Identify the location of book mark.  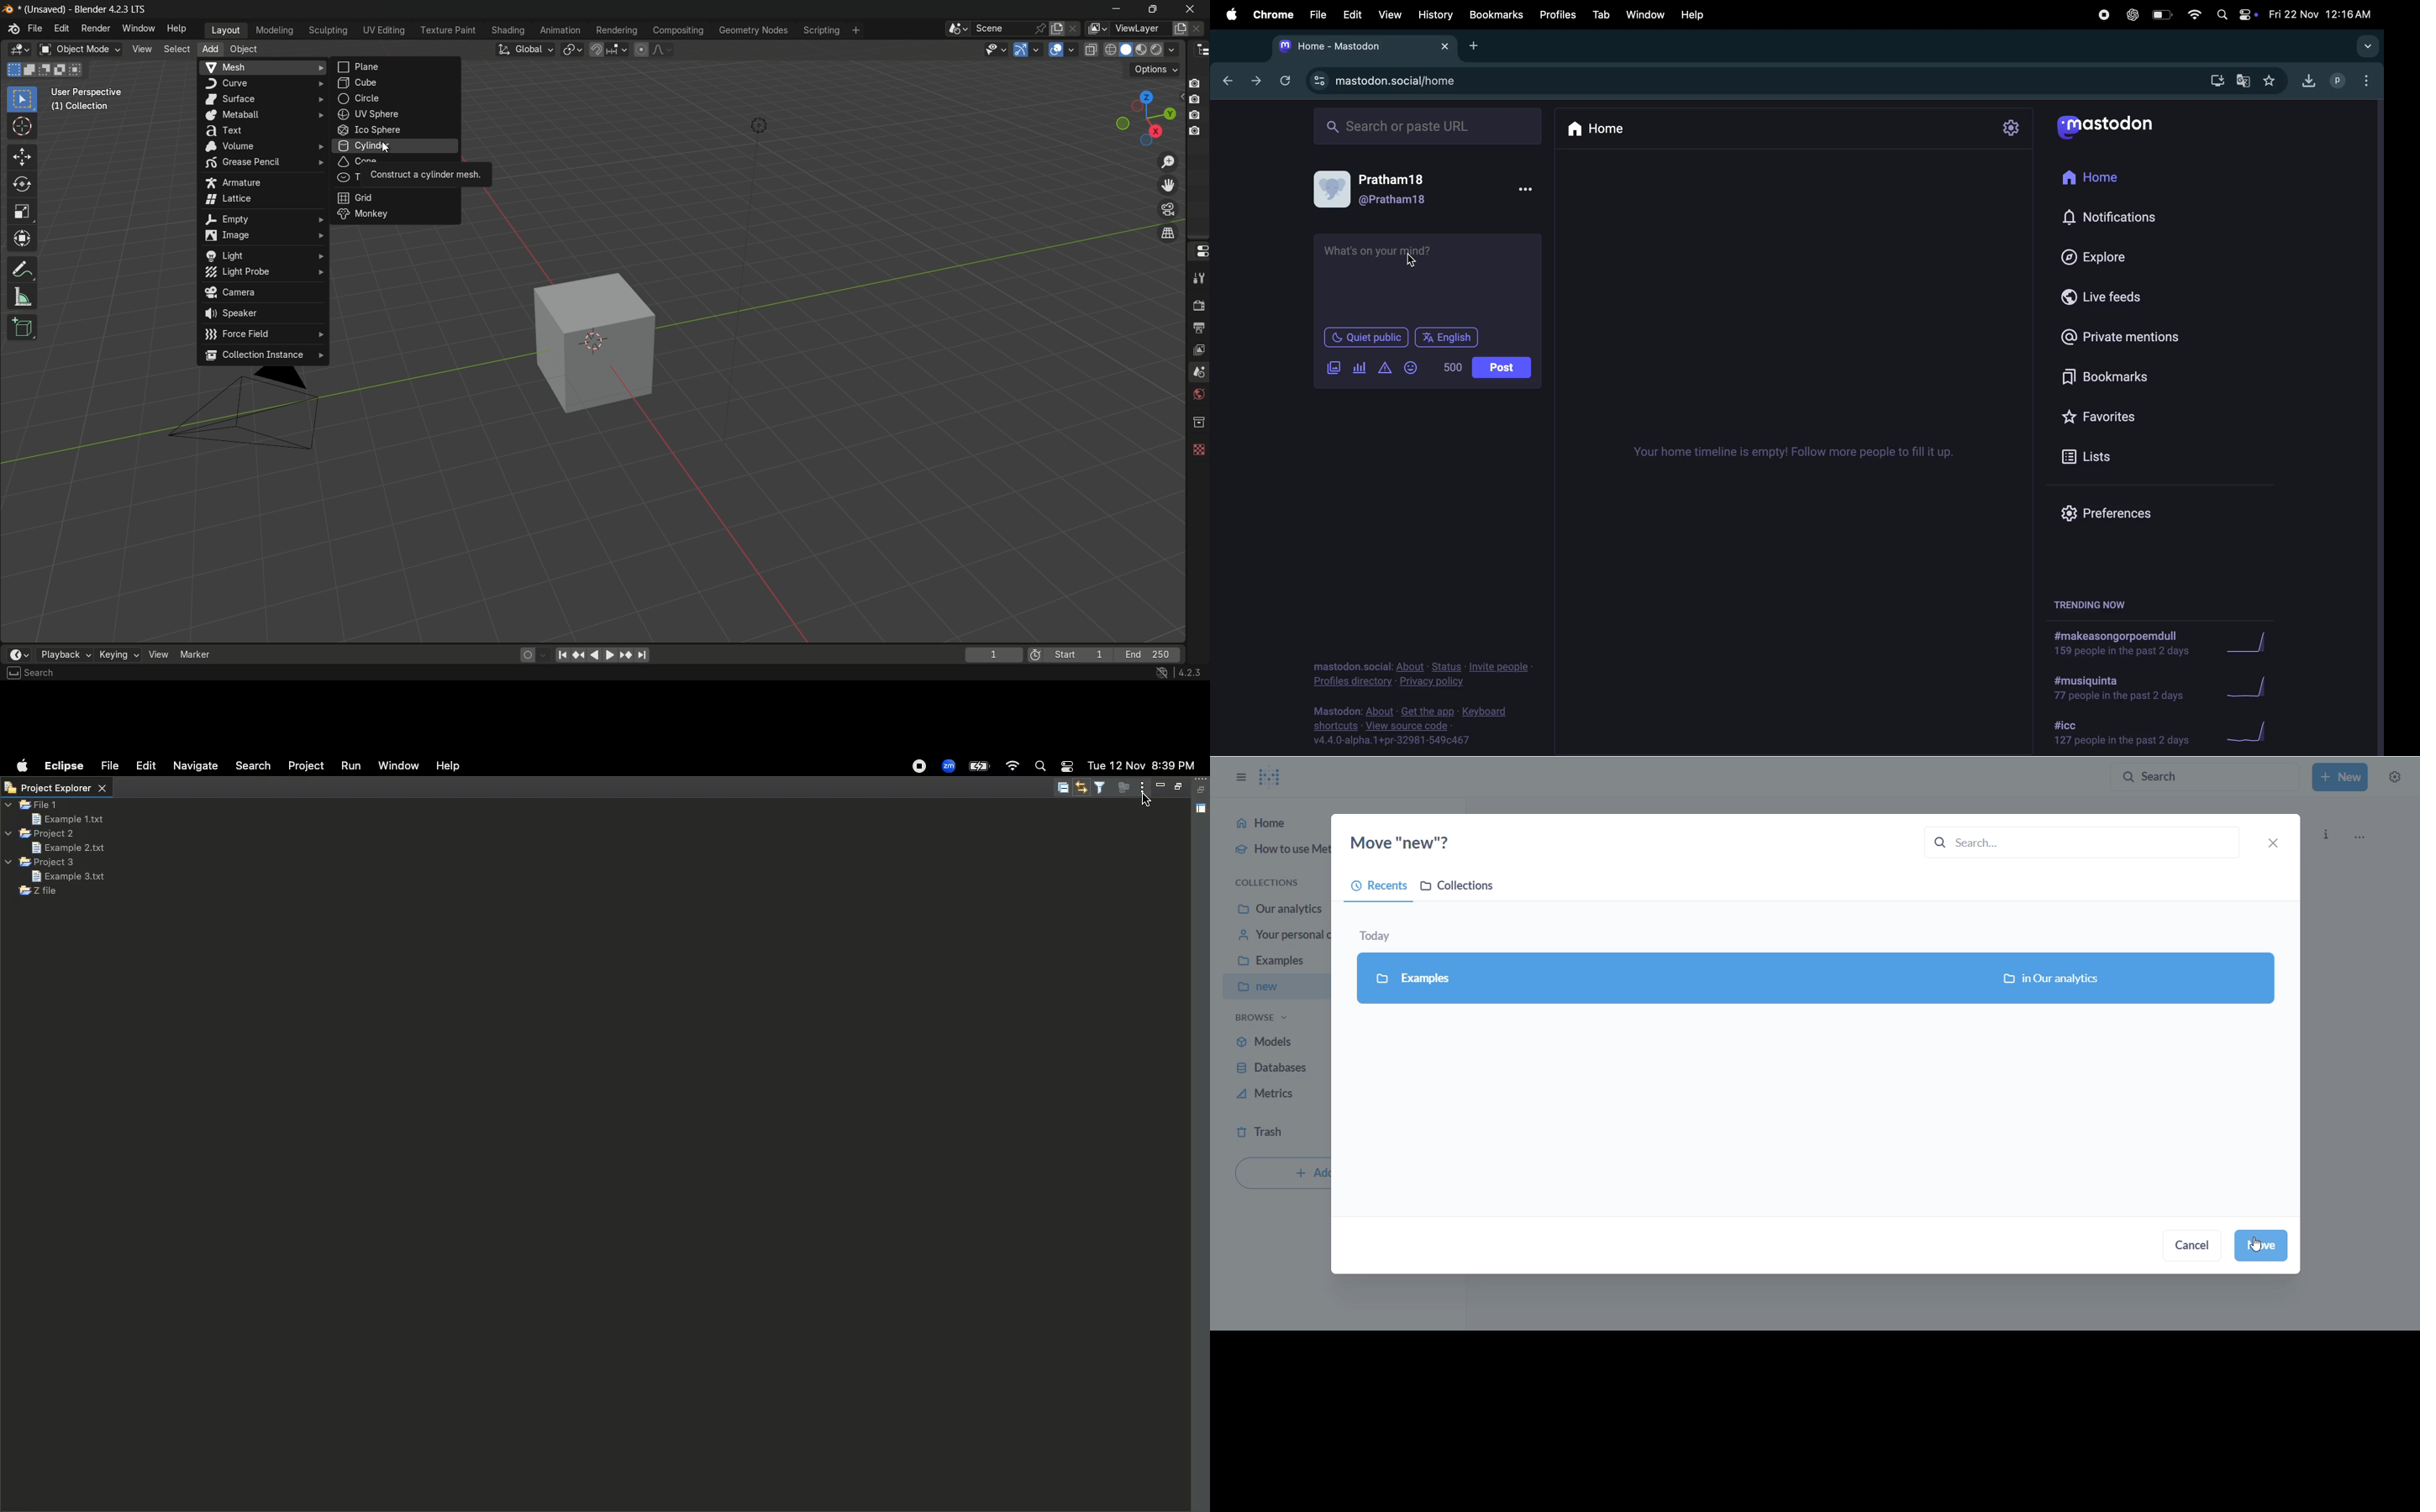
(2114, 378).